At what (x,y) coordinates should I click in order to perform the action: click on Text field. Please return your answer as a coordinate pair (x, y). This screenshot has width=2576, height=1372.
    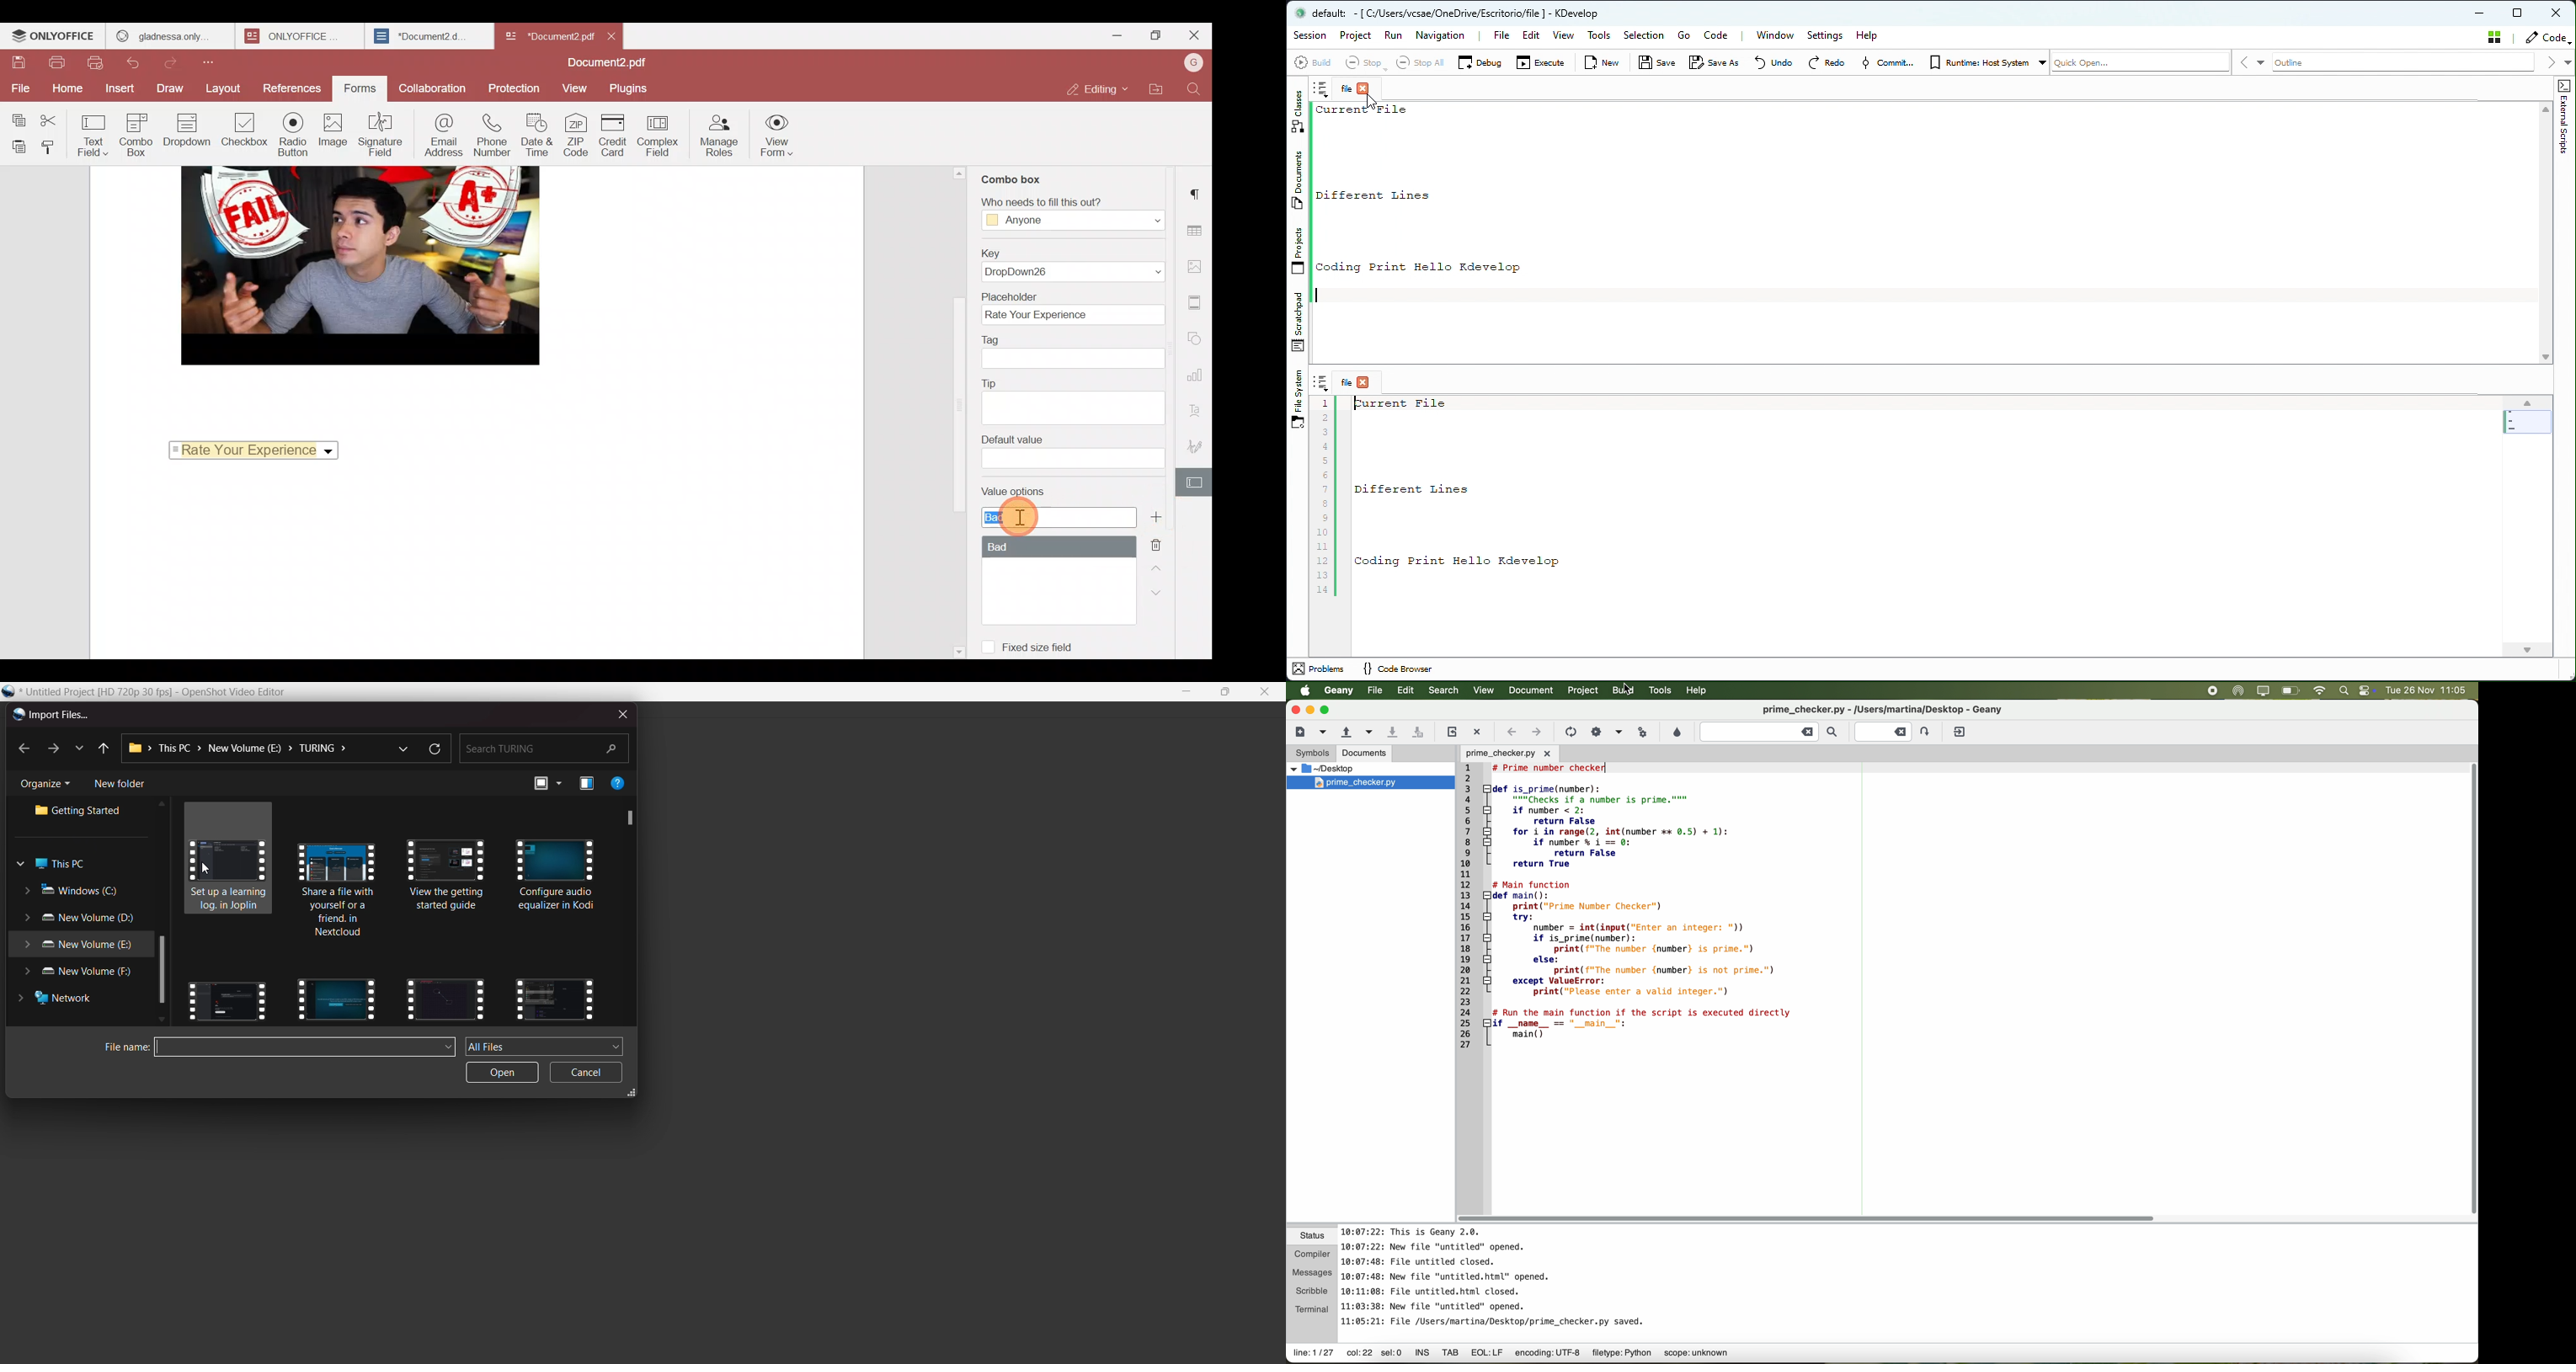
    Looking at the image, I should click on (97, 137).